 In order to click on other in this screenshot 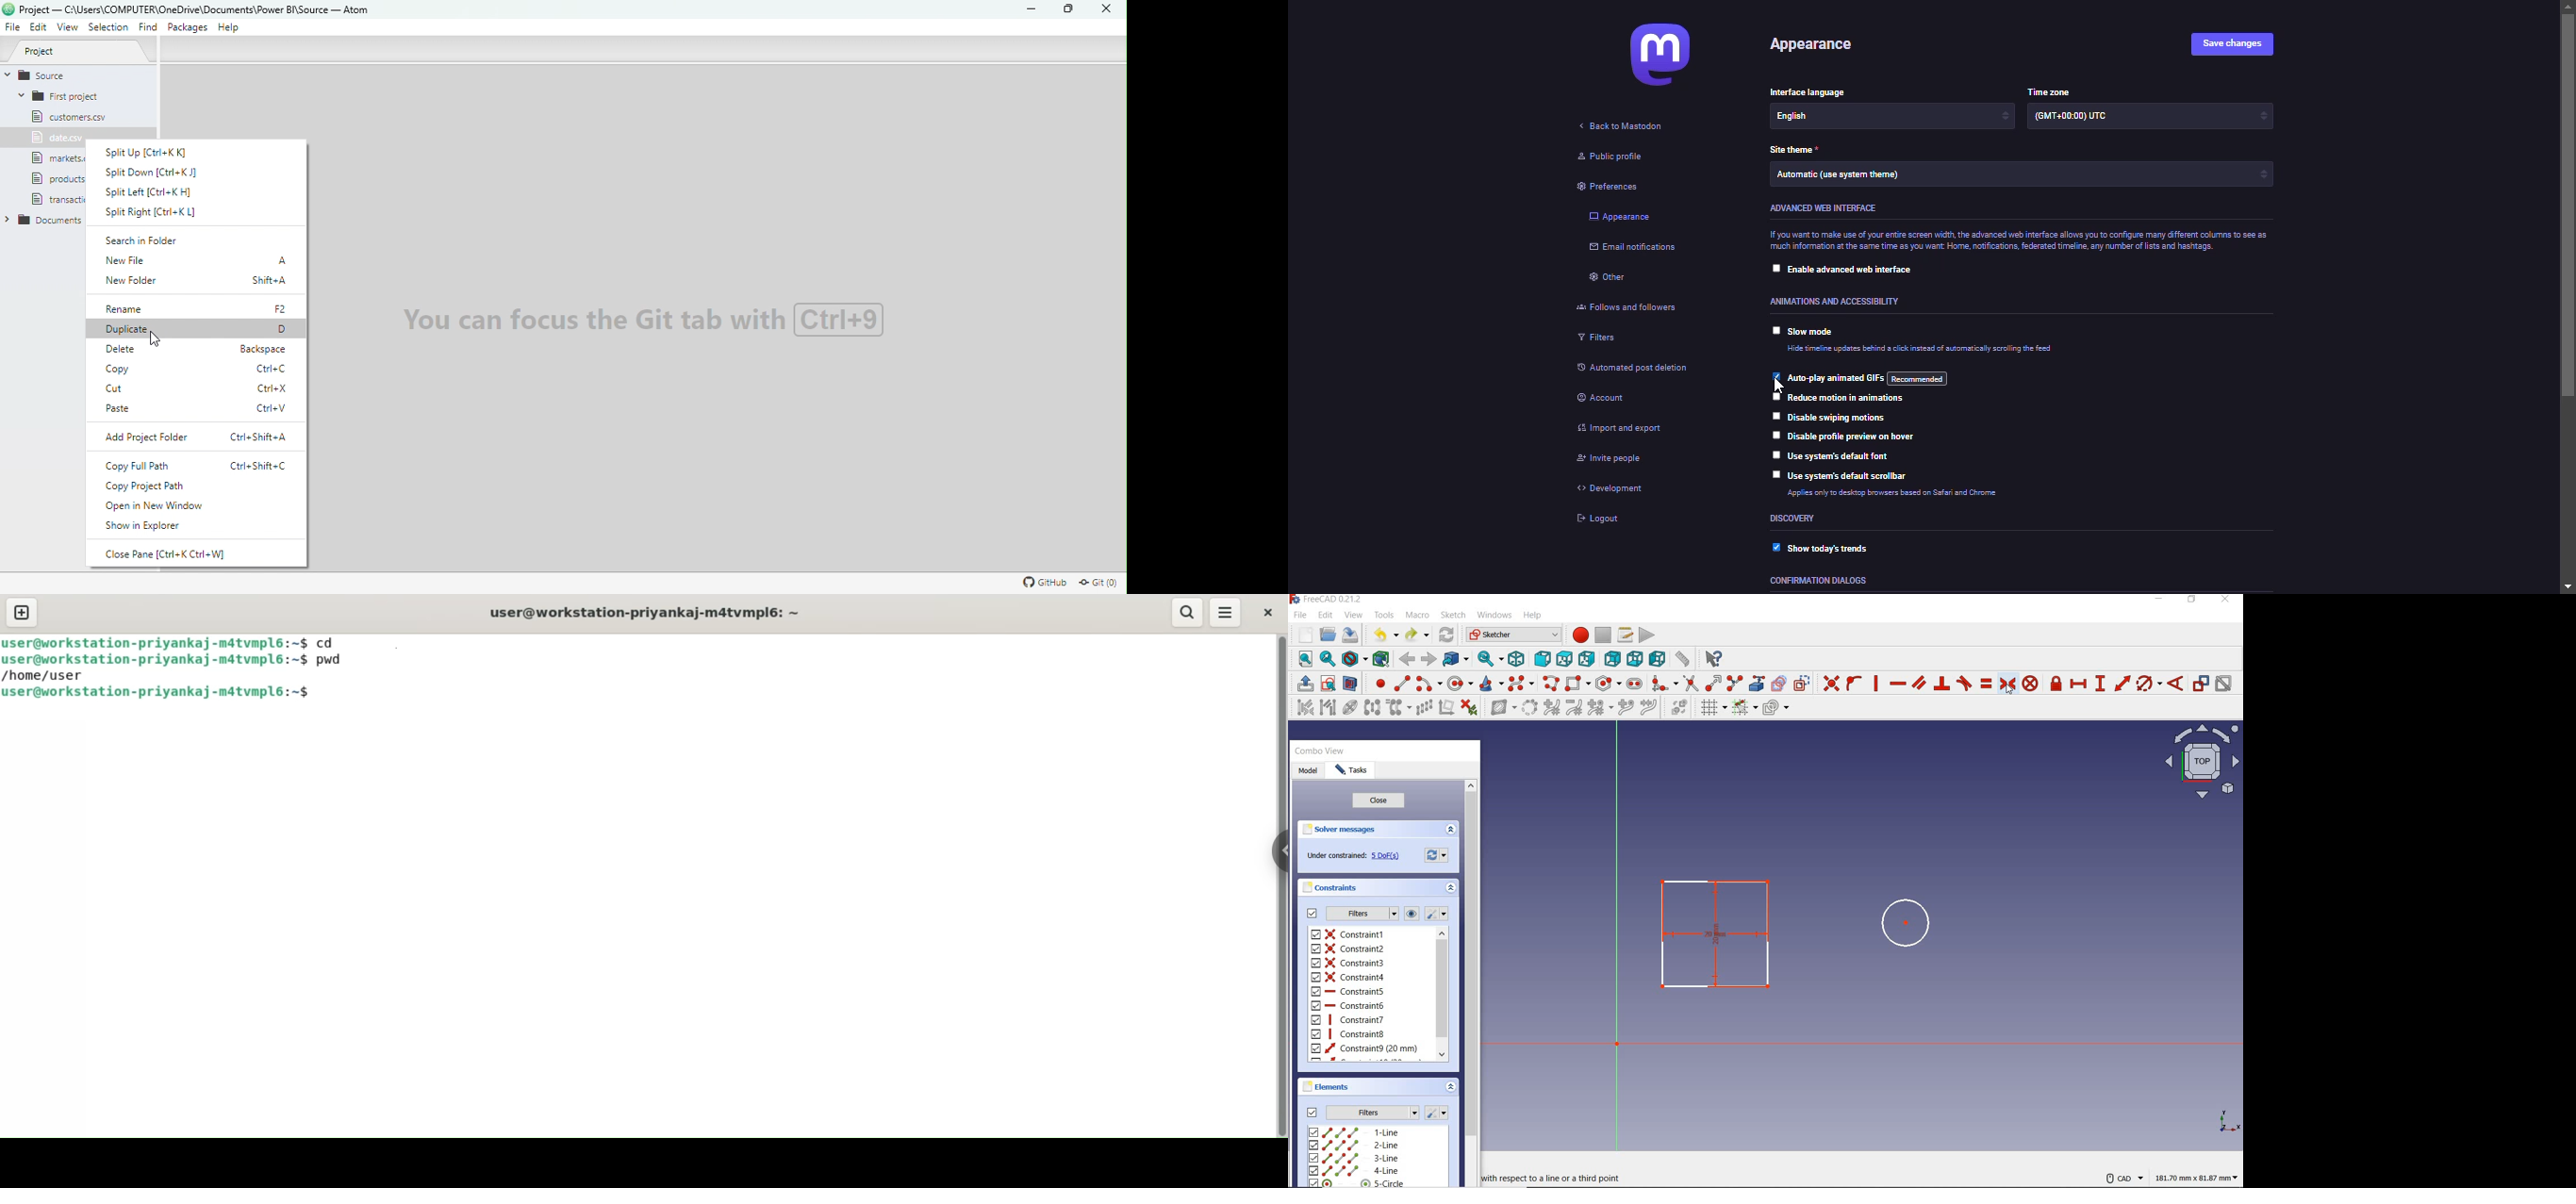, I will do `click(1611, 279)`.